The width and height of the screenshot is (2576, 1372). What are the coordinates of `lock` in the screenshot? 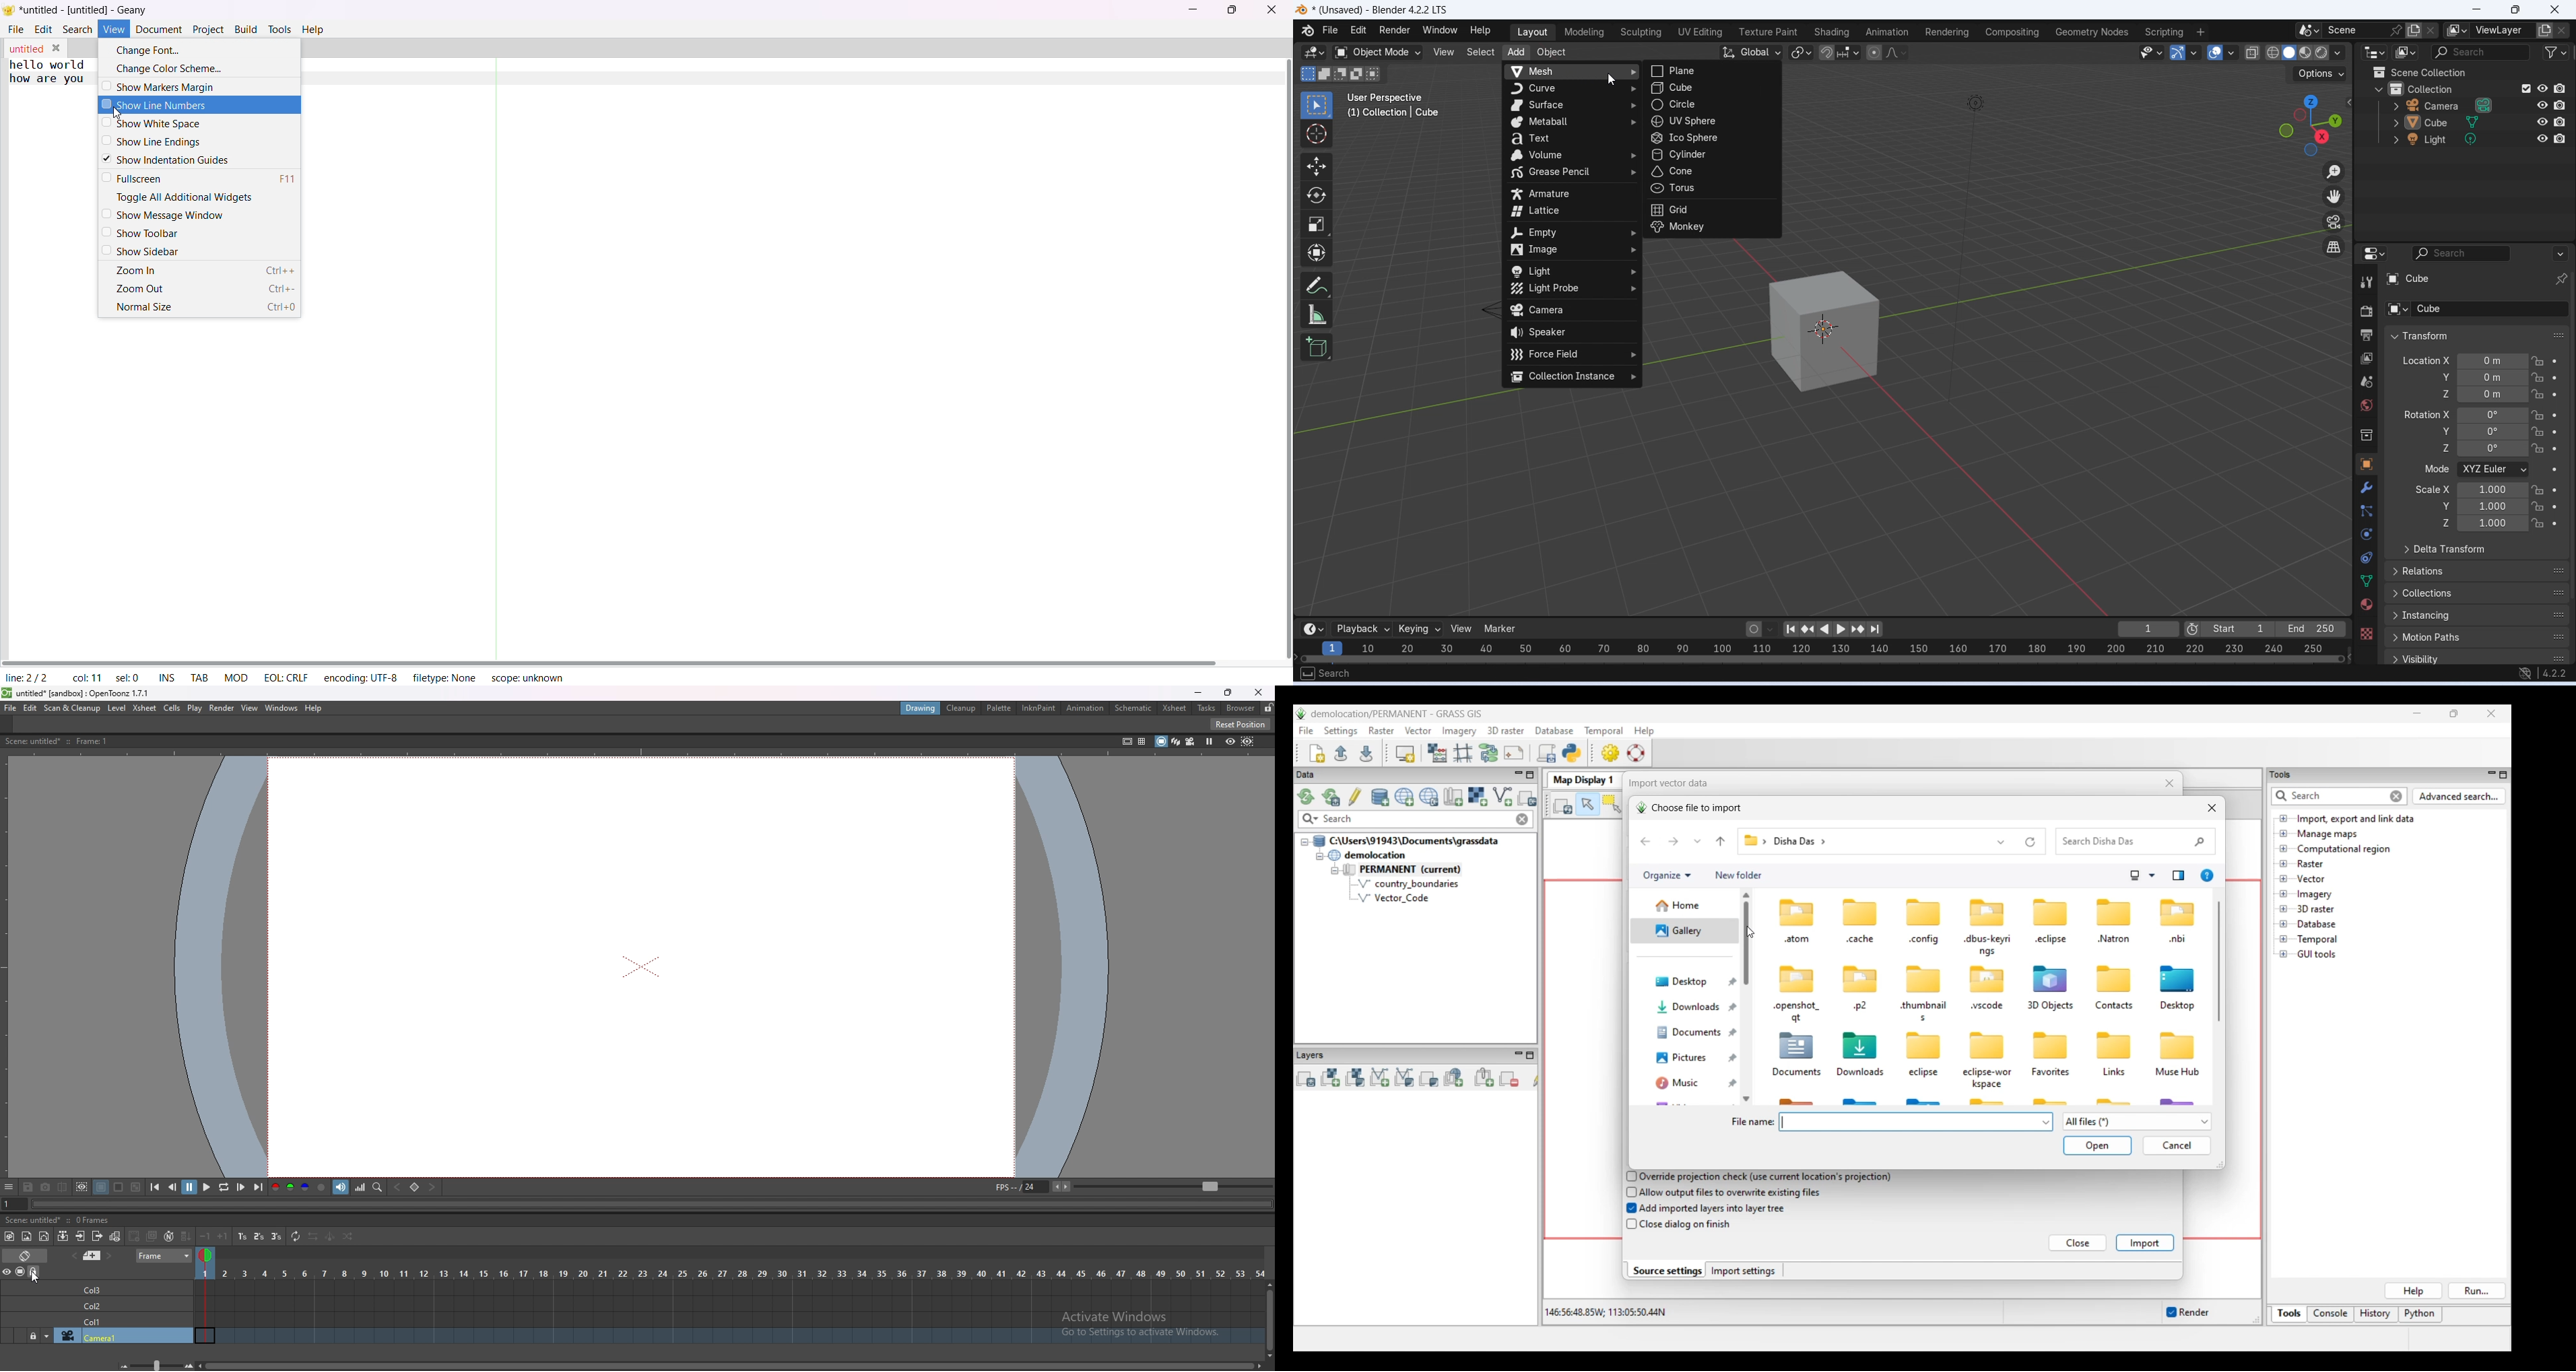 It's located at (35, 1272).